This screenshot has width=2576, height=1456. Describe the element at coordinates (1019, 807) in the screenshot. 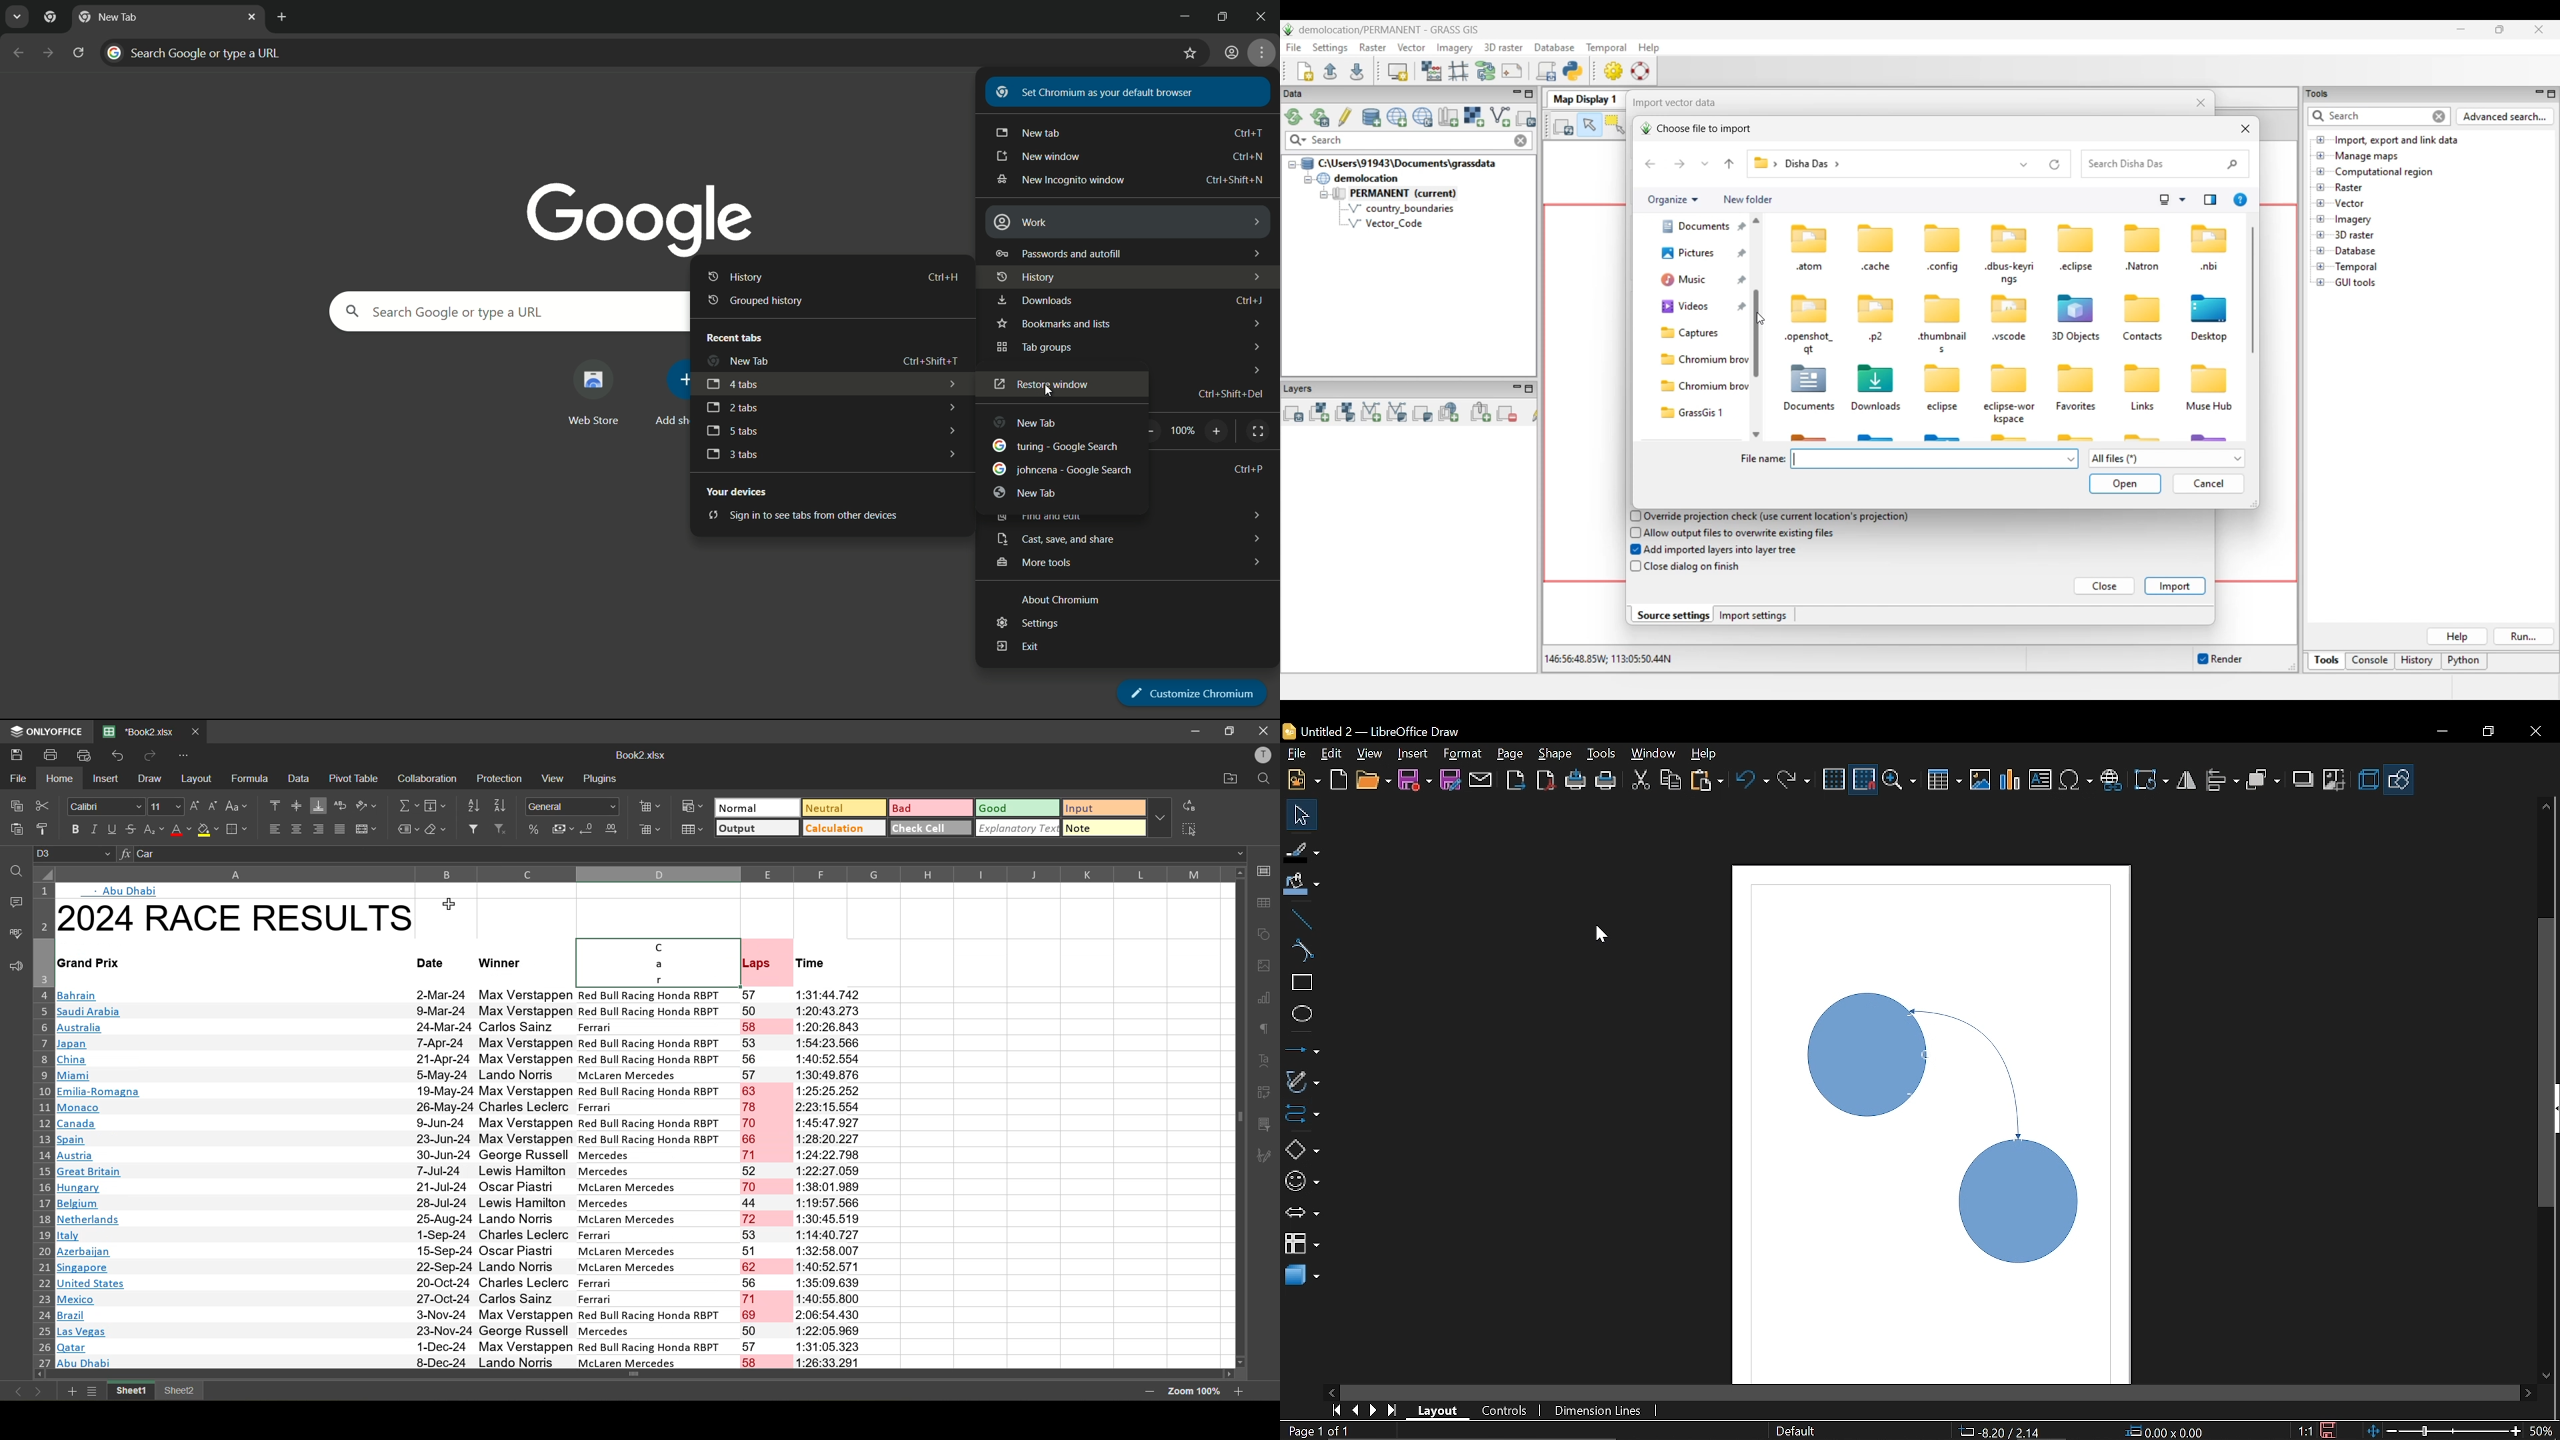

I see `good` at that location.